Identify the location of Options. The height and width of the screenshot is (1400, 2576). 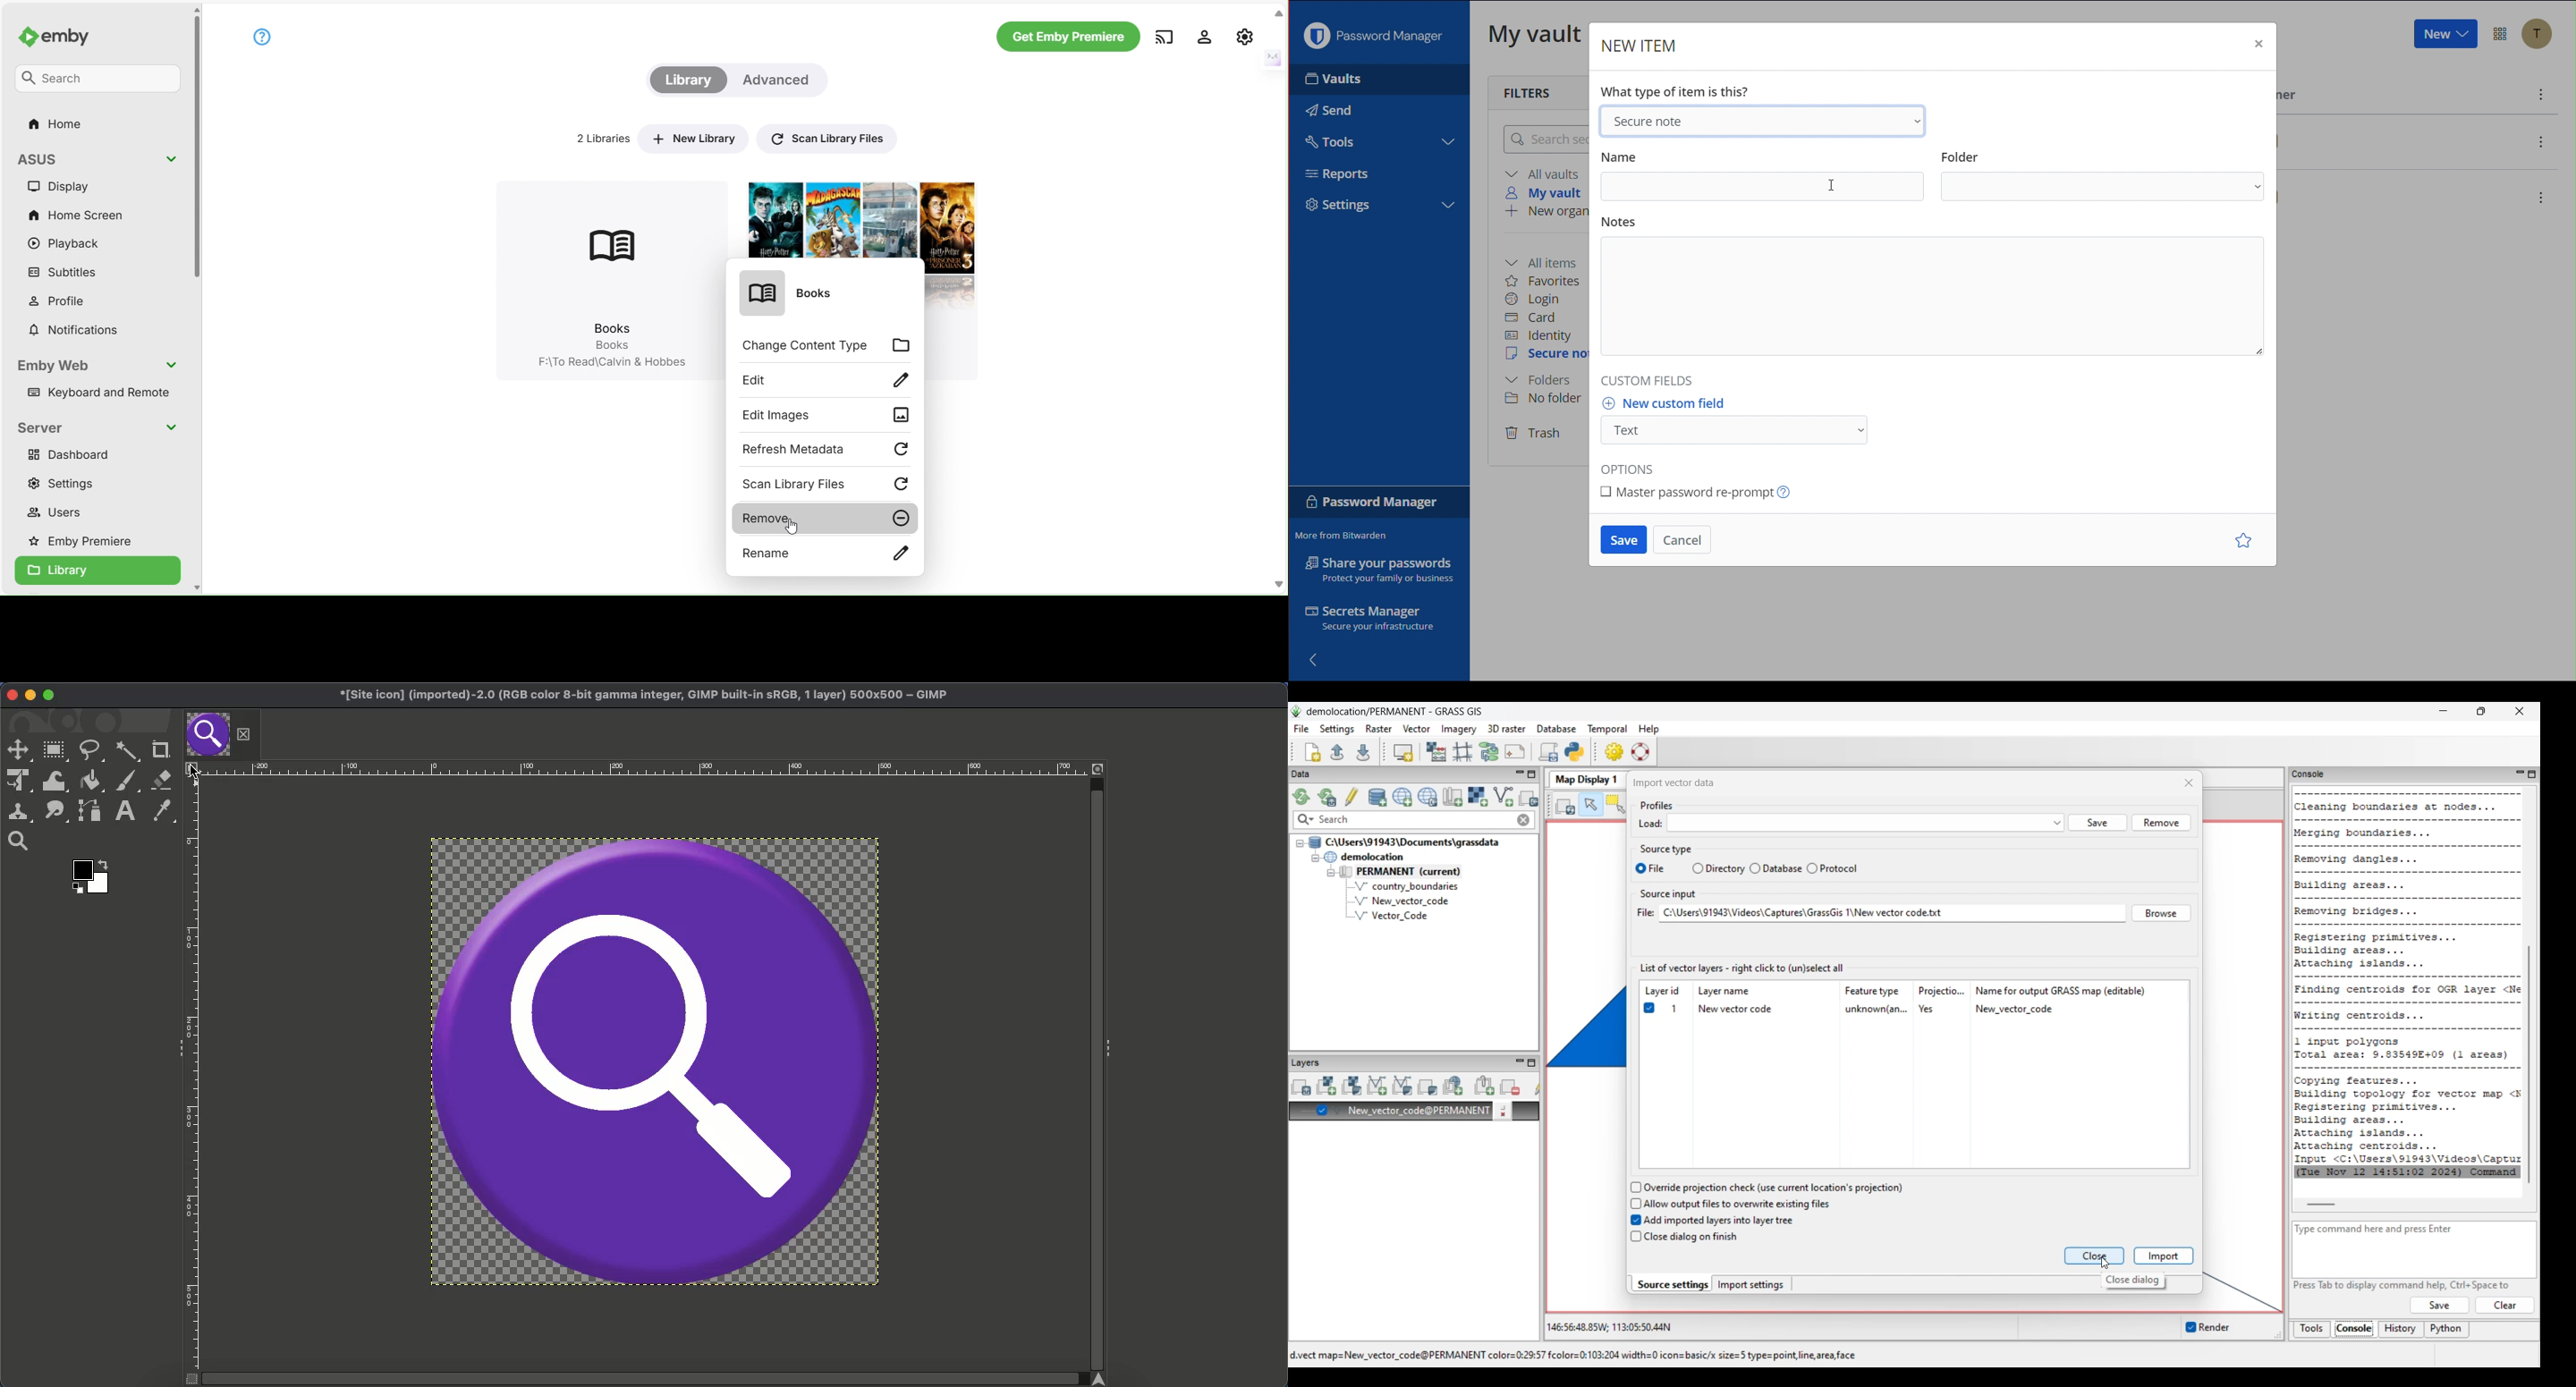
(1629, 468).